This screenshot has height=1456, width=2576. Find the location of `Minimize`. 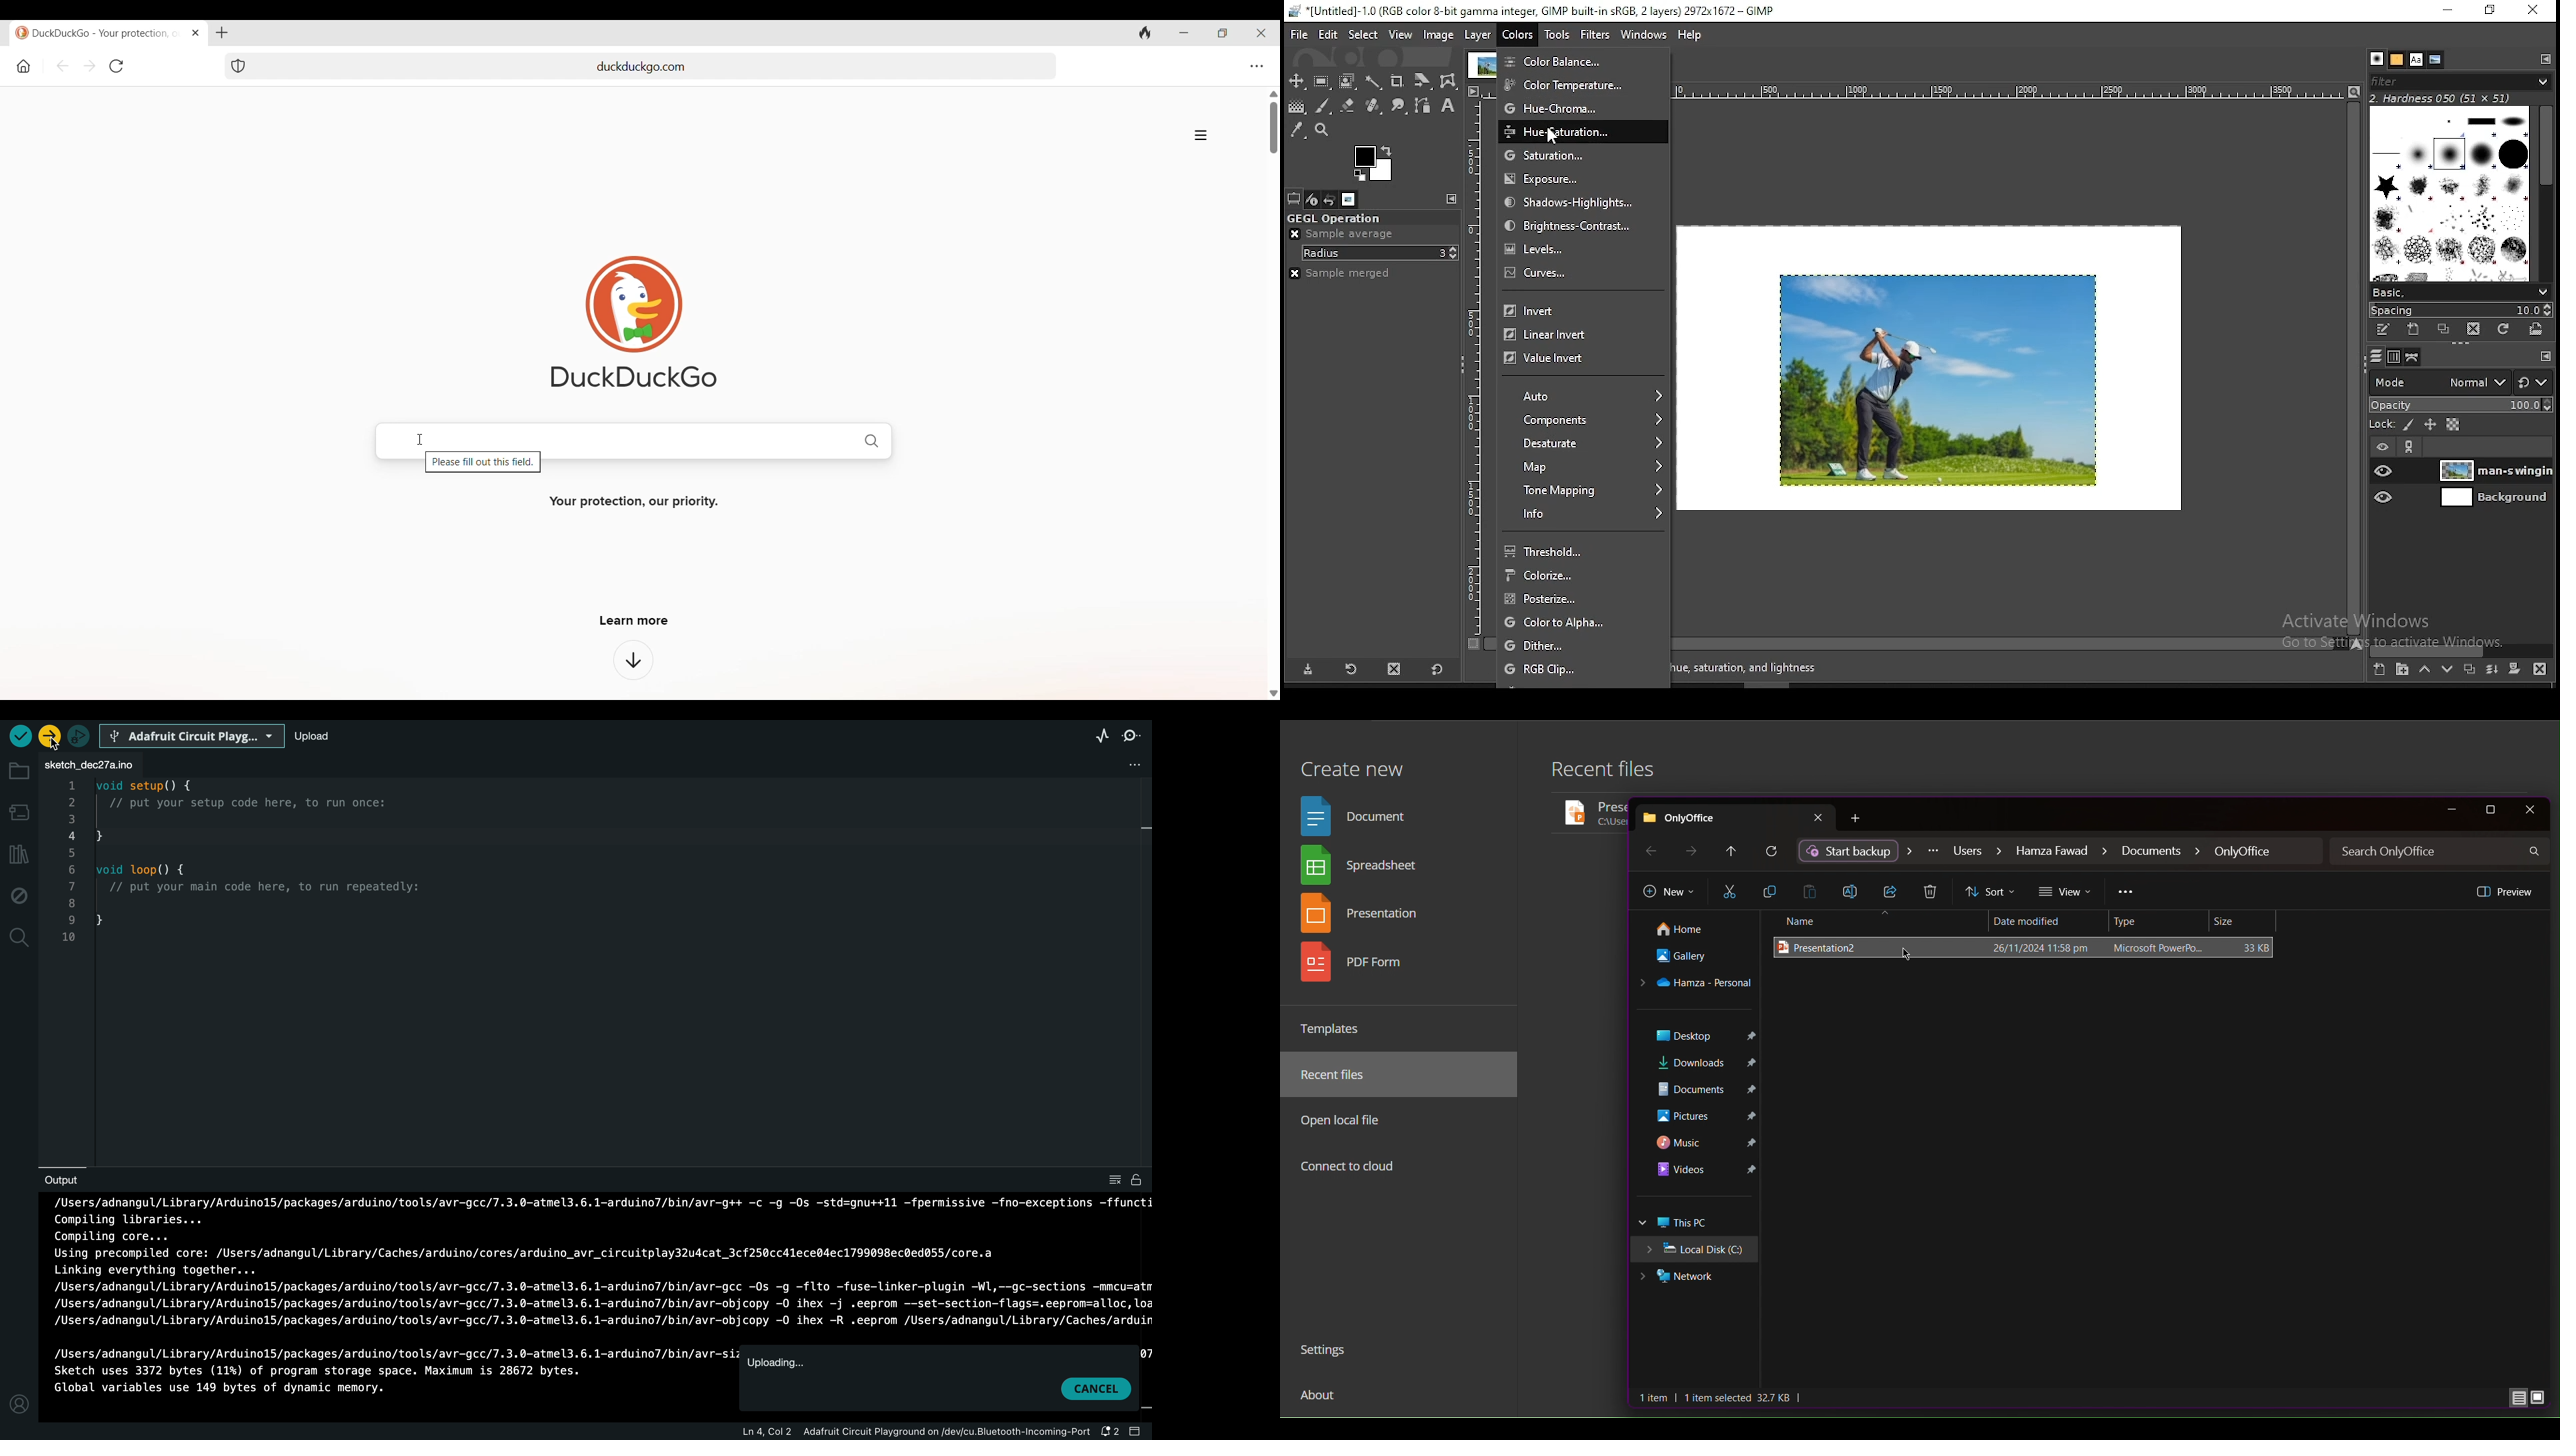

Minimize is located at coordinates (2450, 810).